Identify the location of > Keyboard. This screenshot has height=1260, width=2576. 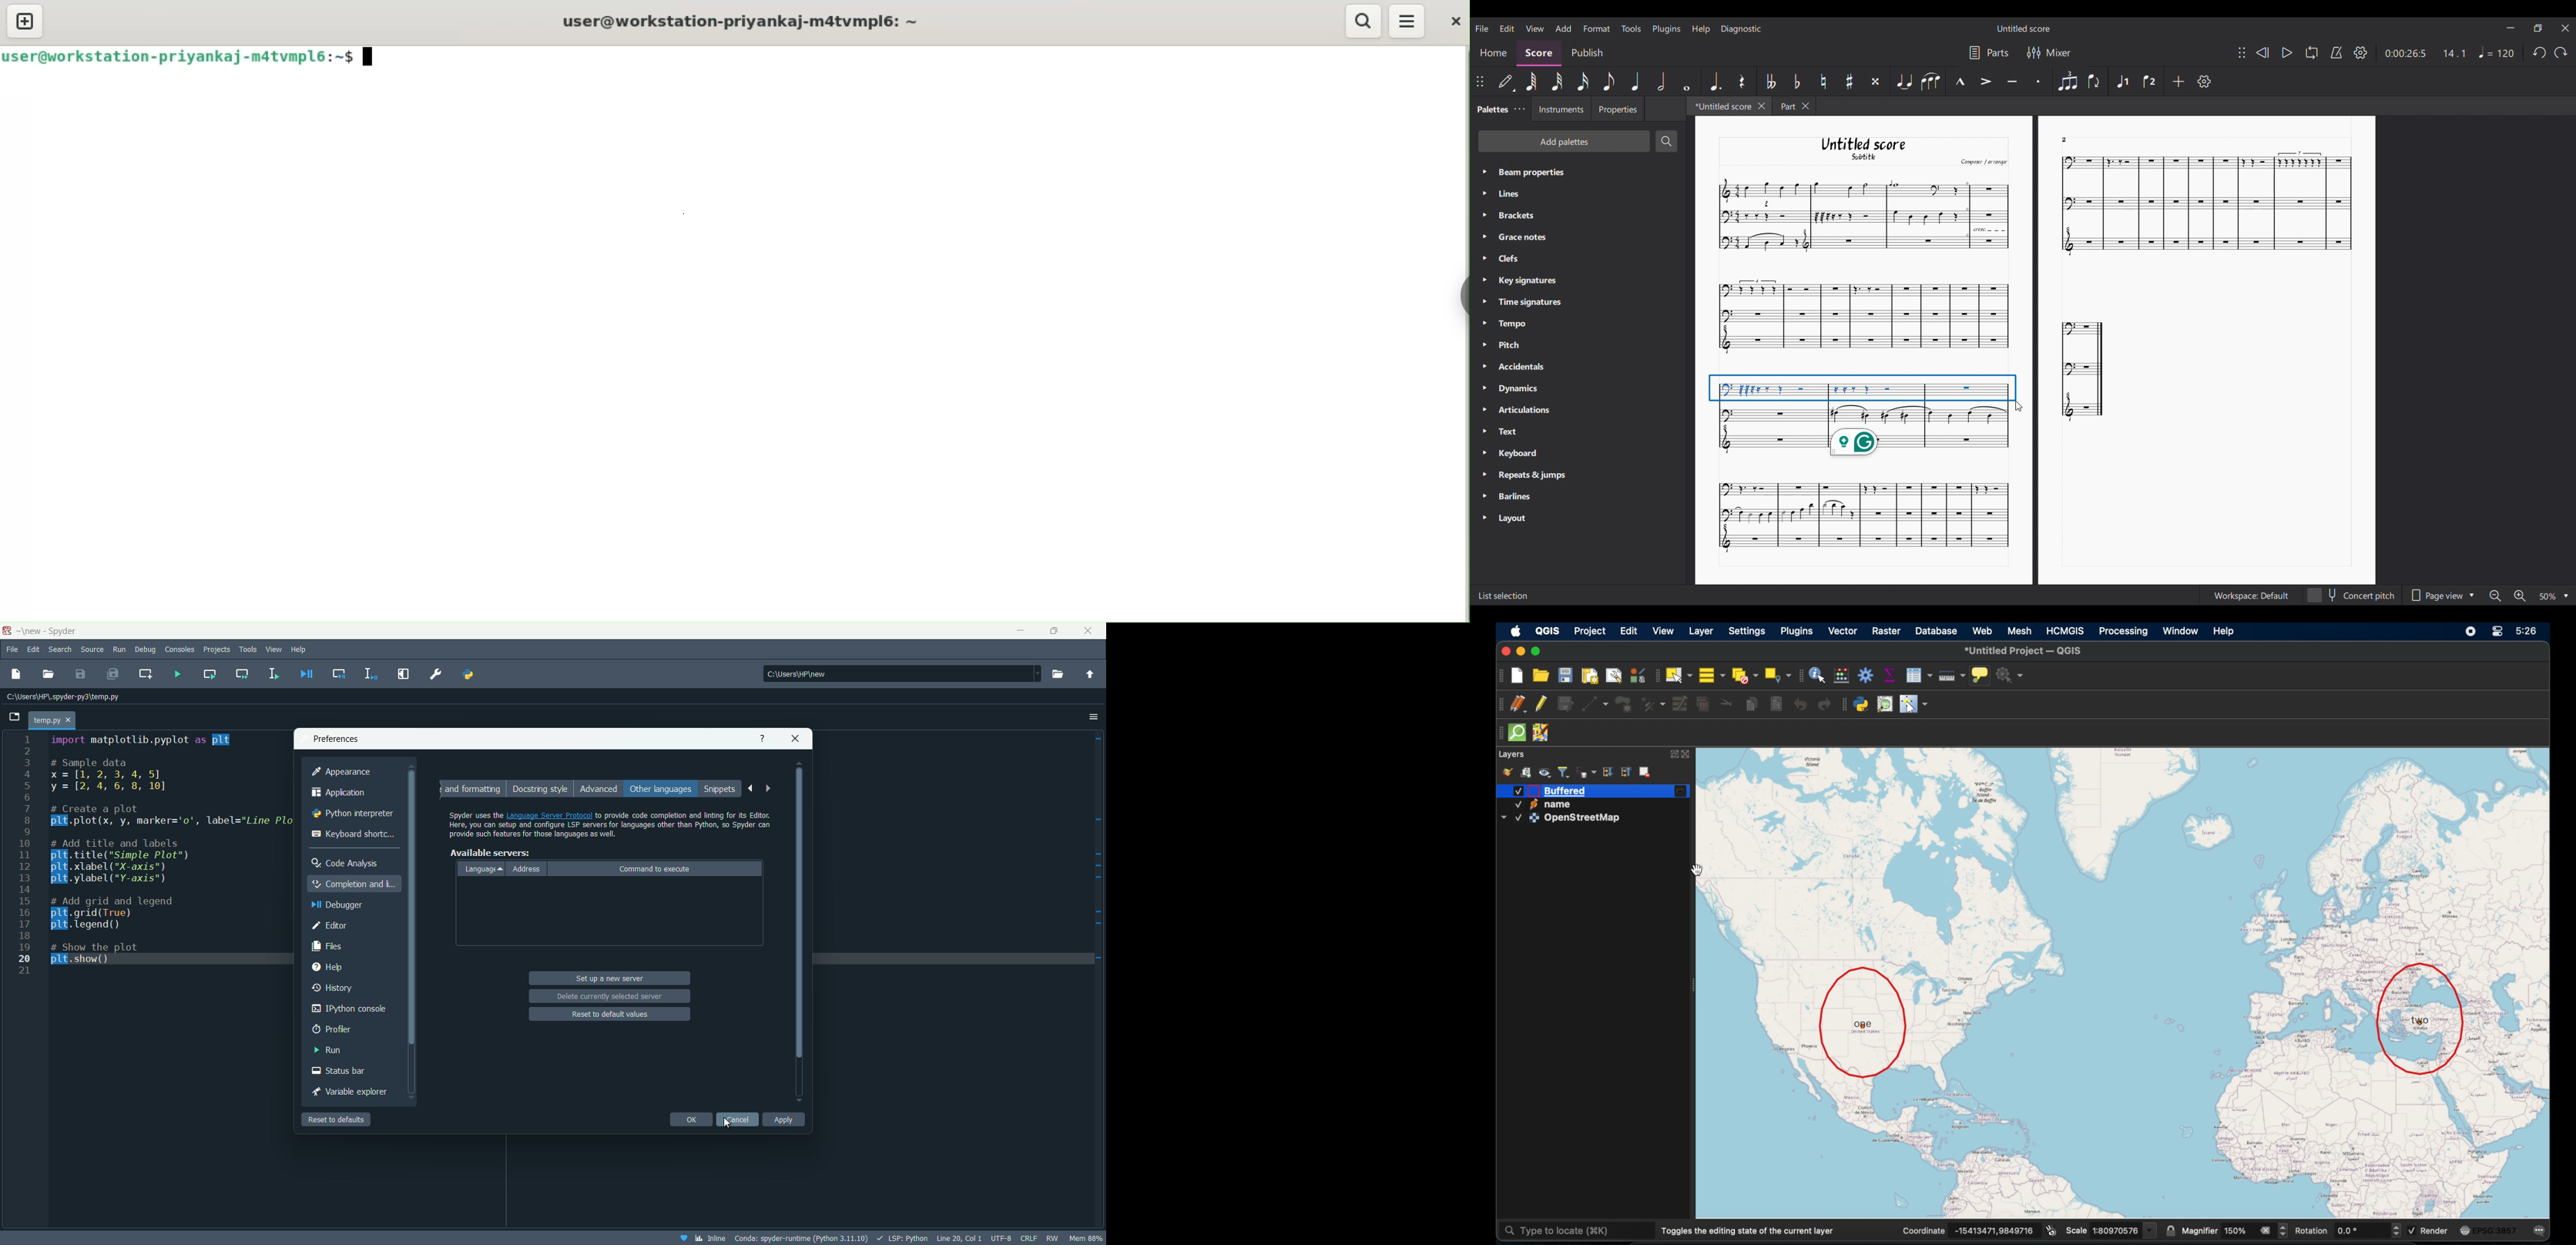
(1514, 454).